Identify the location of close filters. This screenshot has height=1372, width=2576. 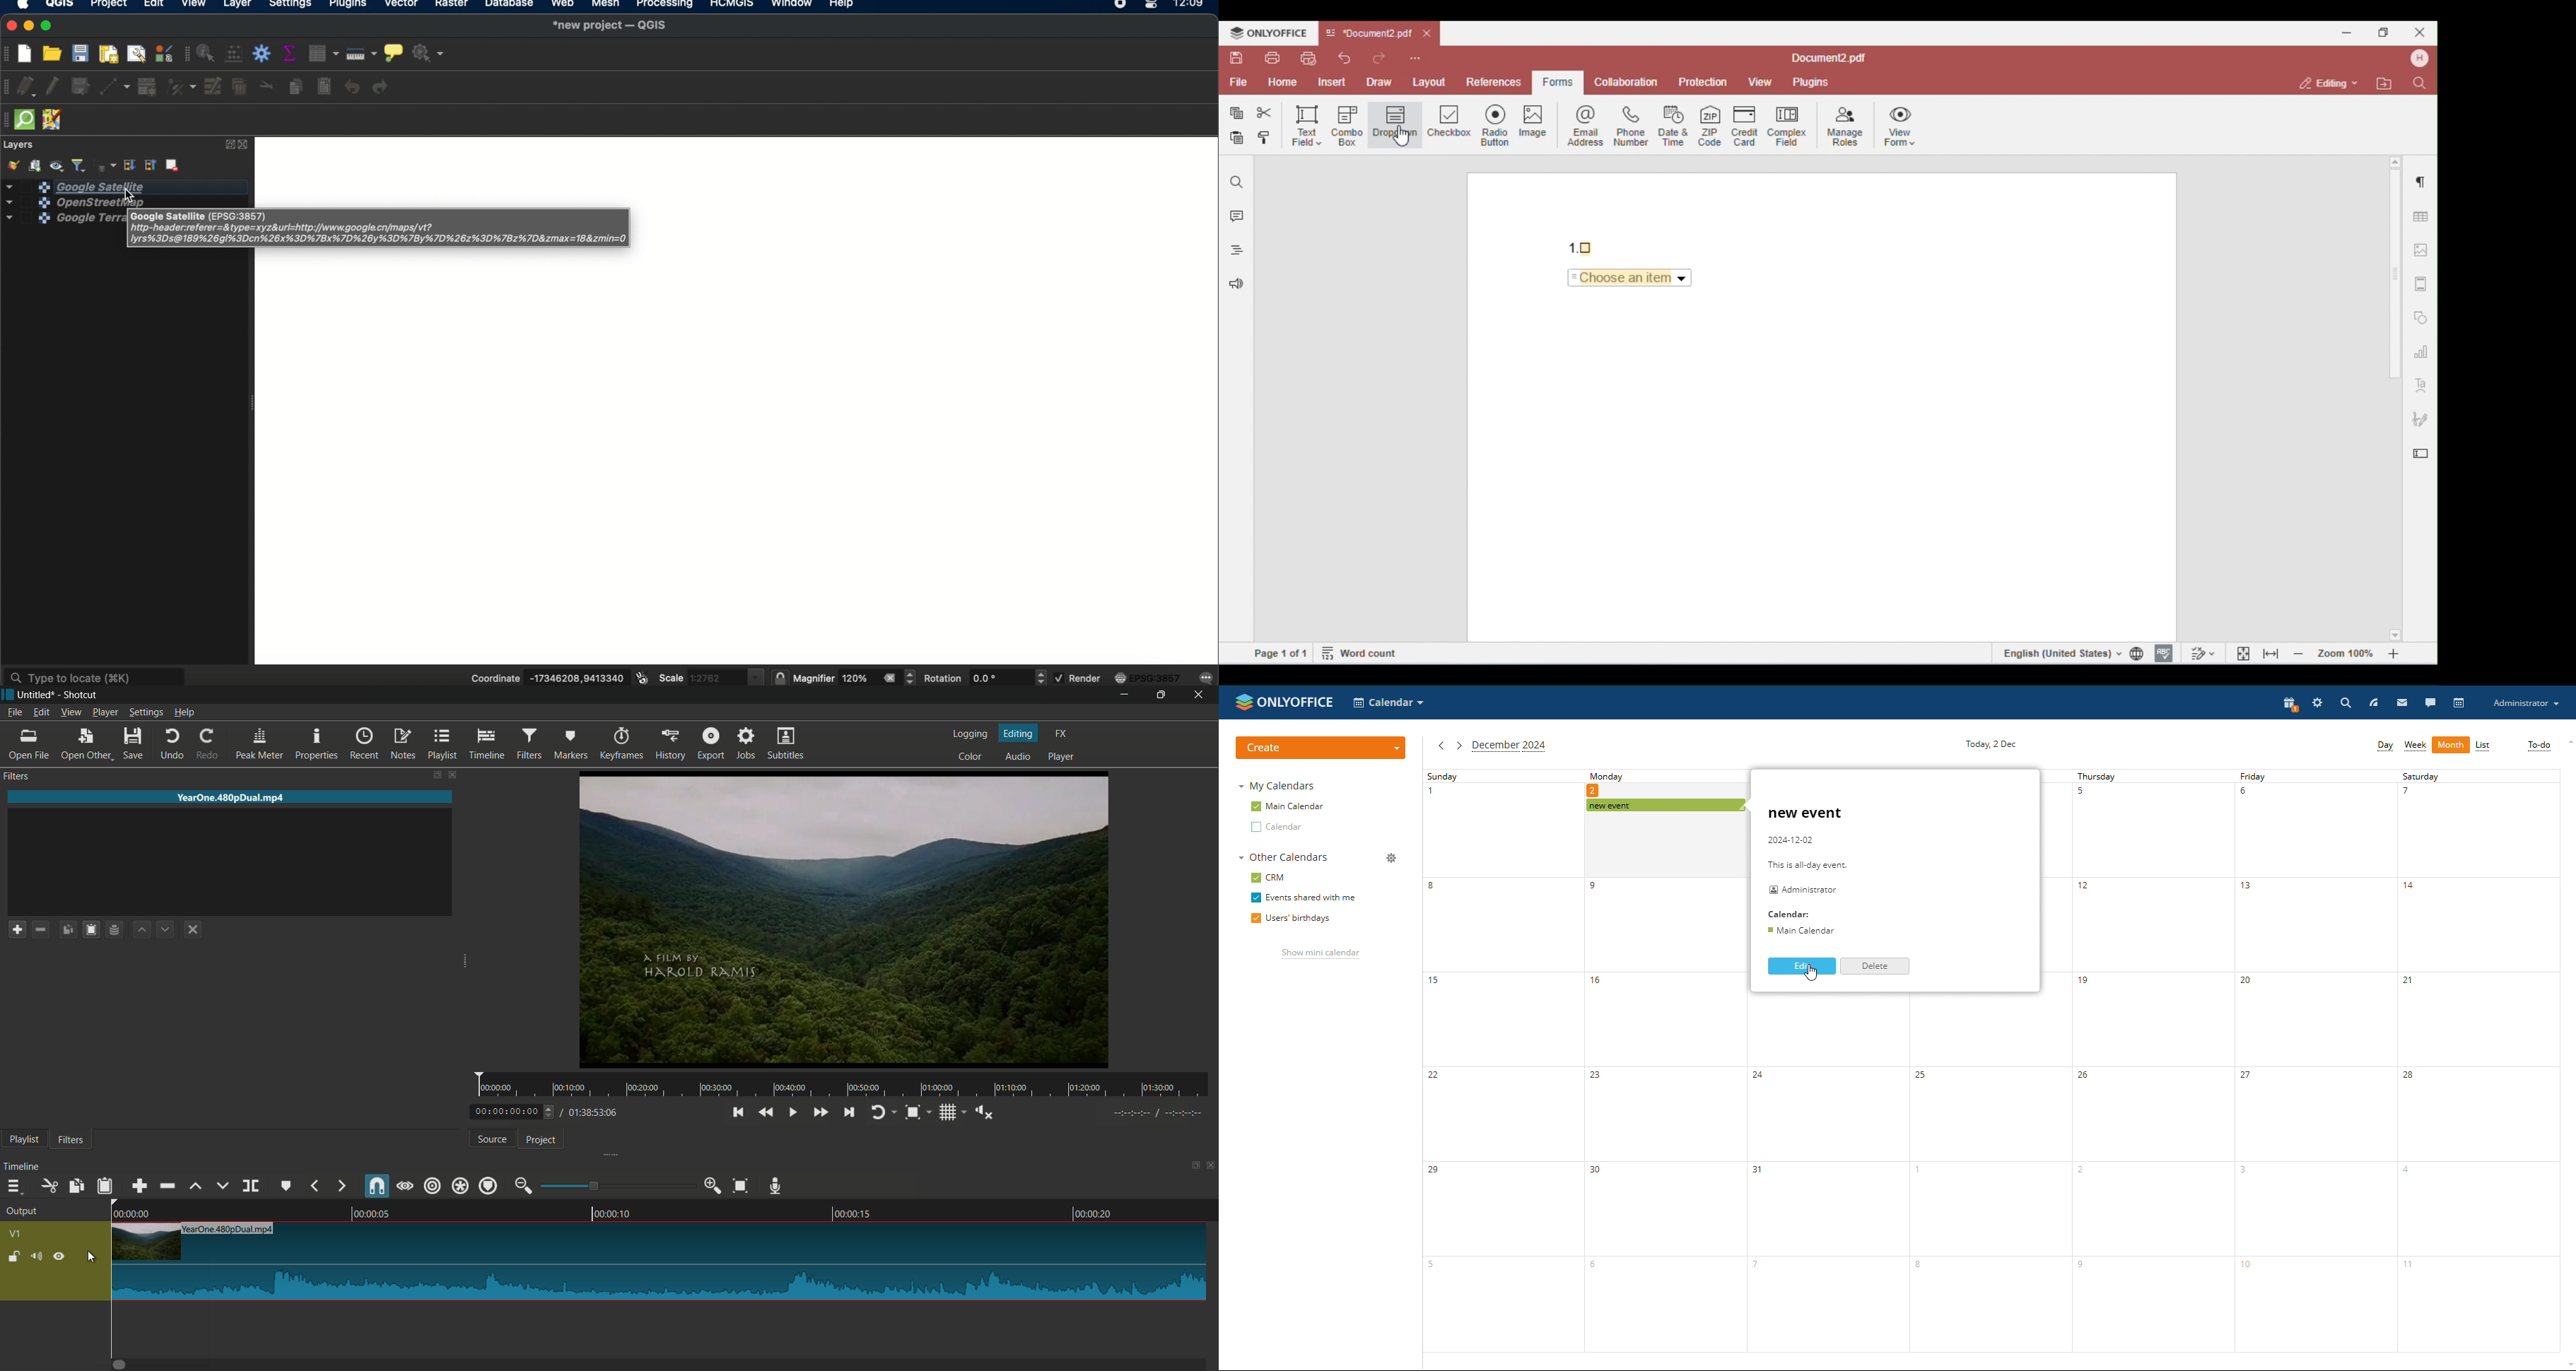
(455, 774).